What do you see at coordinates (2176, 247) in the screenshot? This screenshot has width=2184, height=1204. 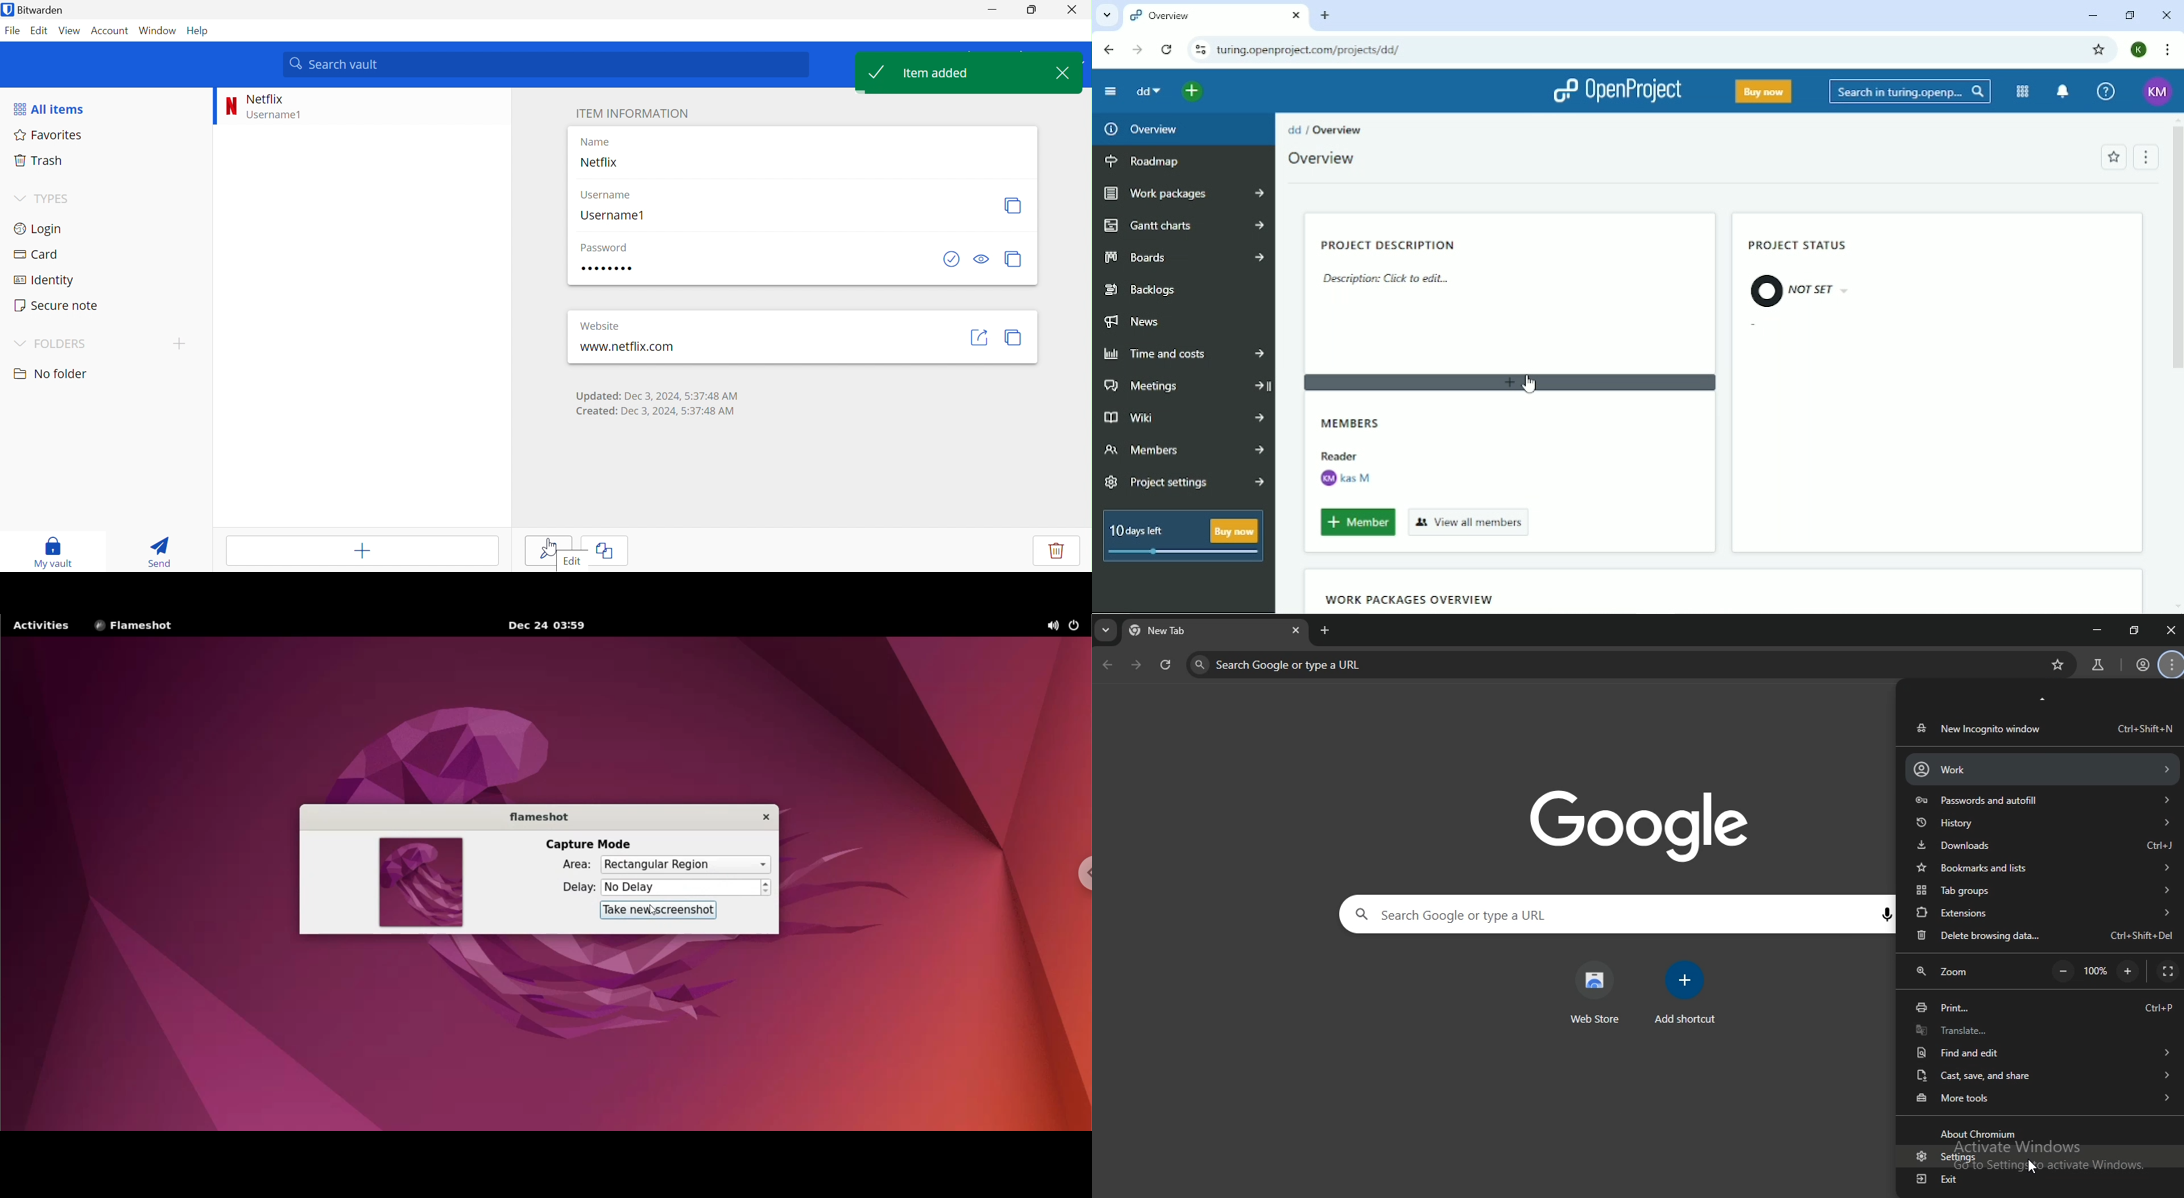 I see `Vertical scrollbar` at bounding box center [2176, 247].